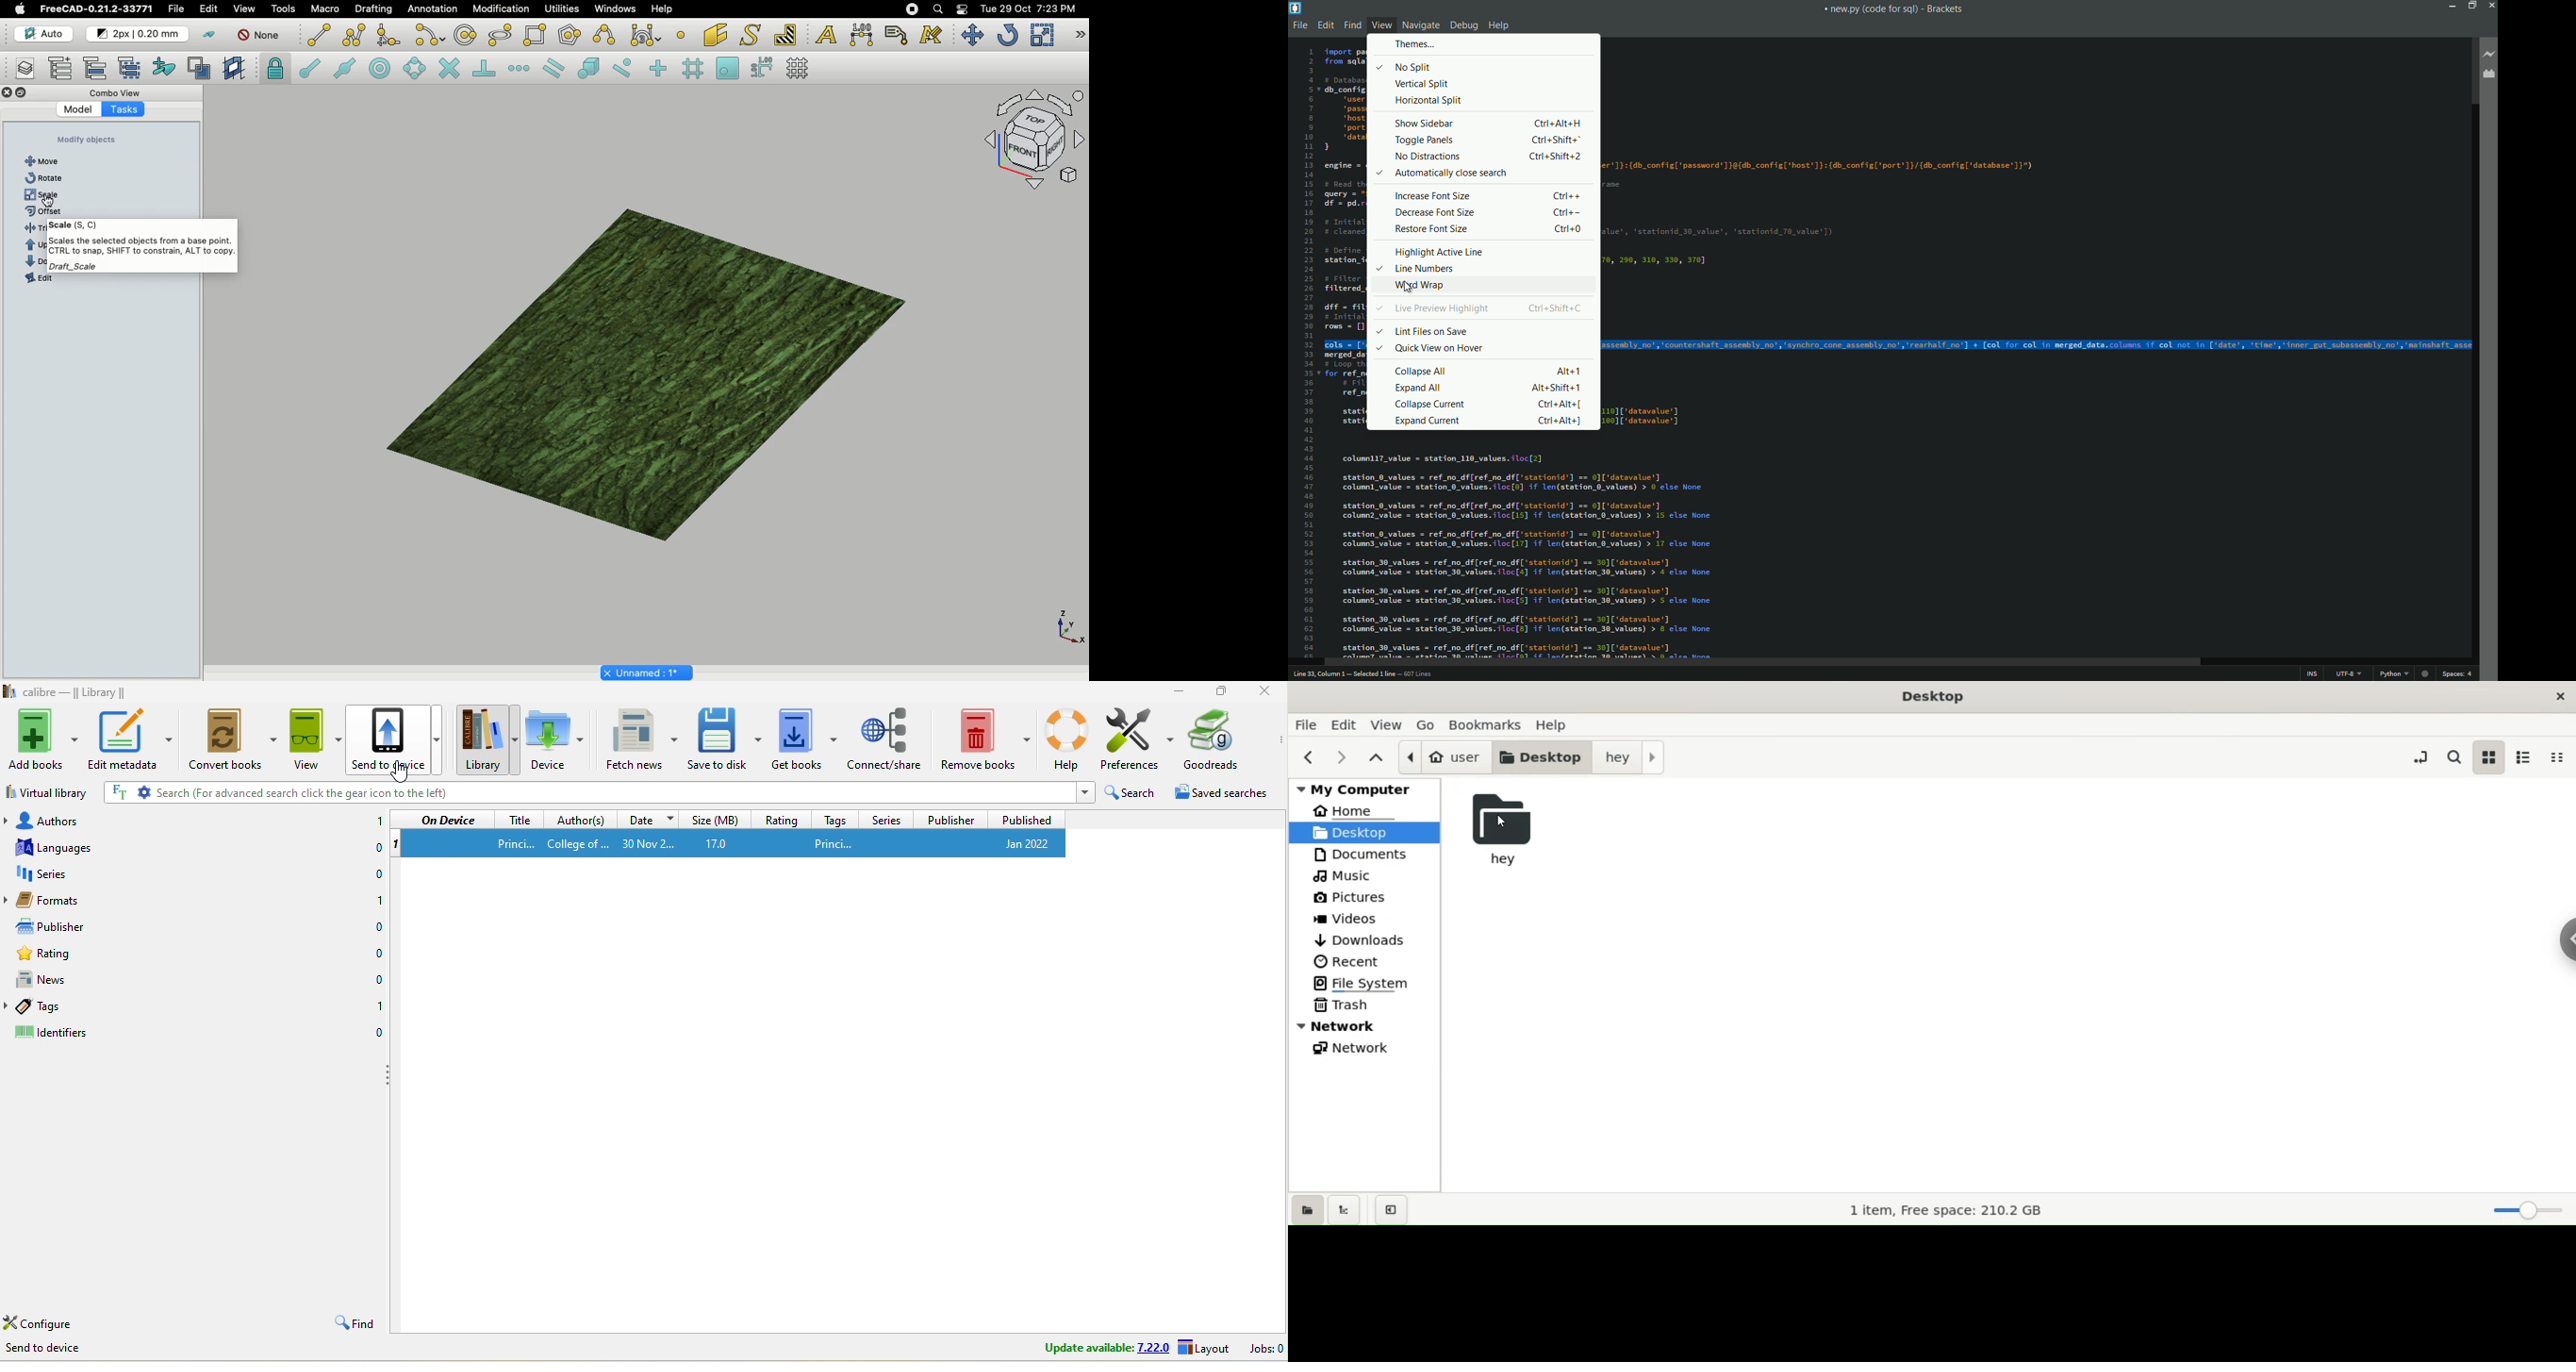  I want to click on Dimension, so click(52, 277).